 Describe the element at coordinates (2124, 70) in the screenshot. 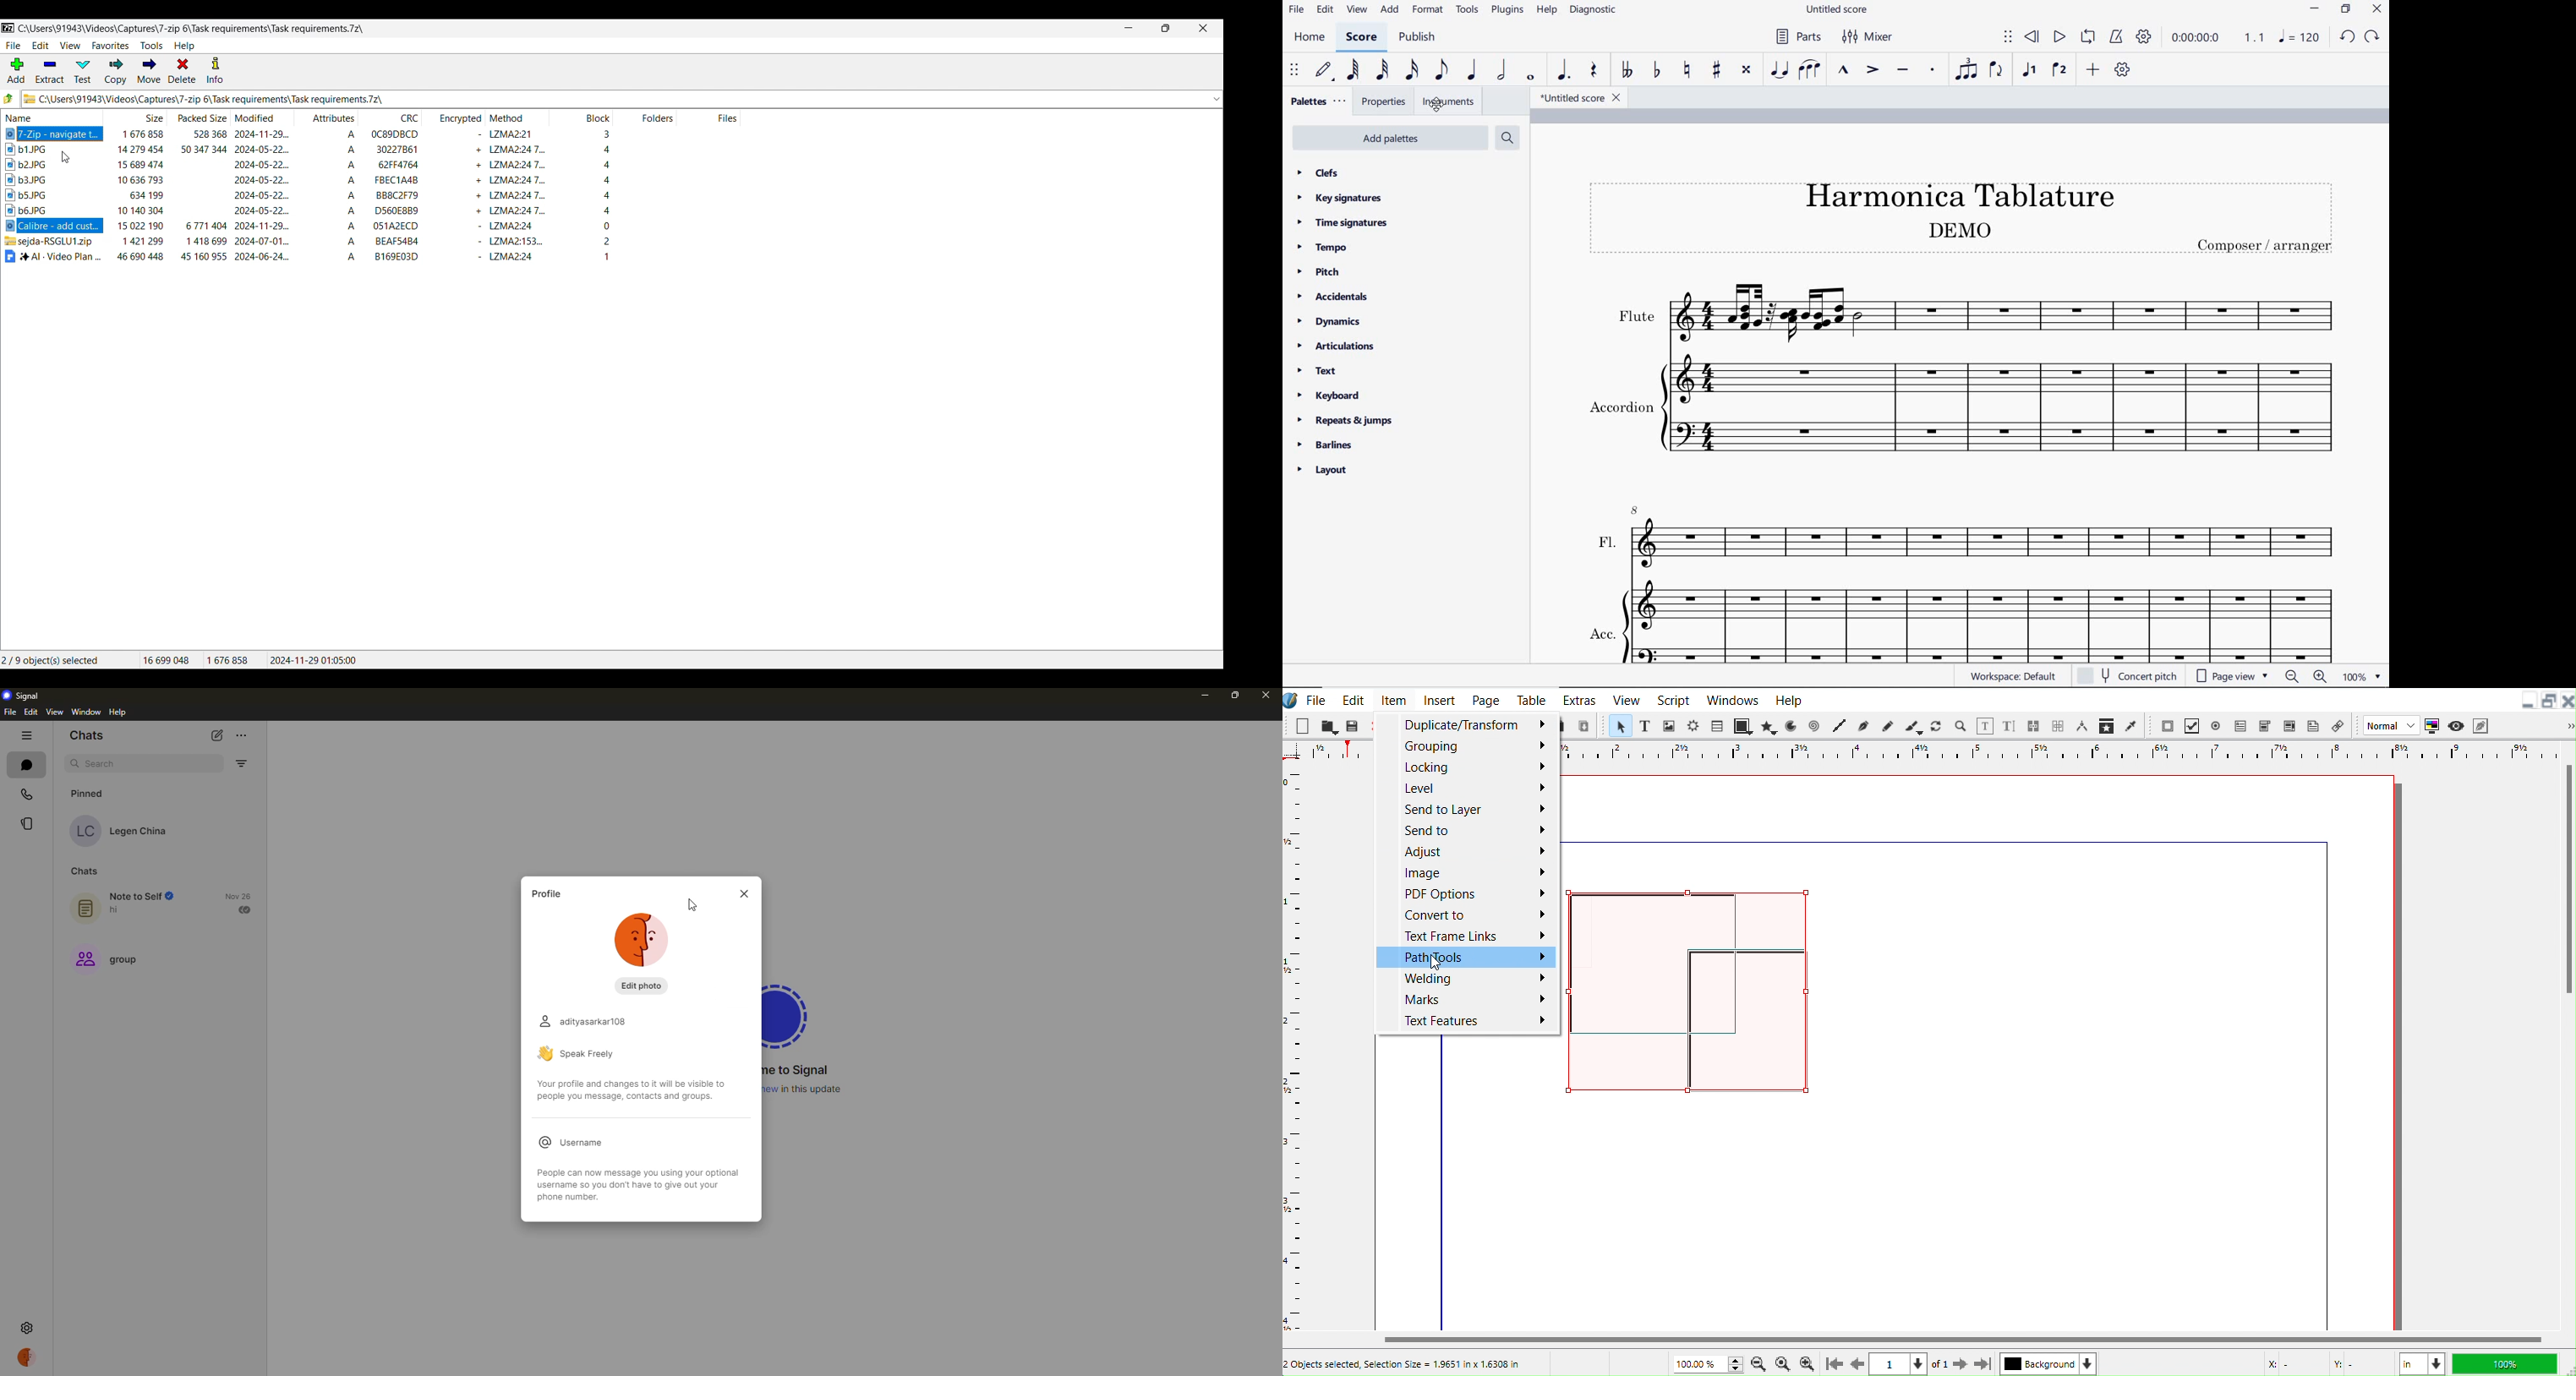

I see `customize toolbar` at that location.